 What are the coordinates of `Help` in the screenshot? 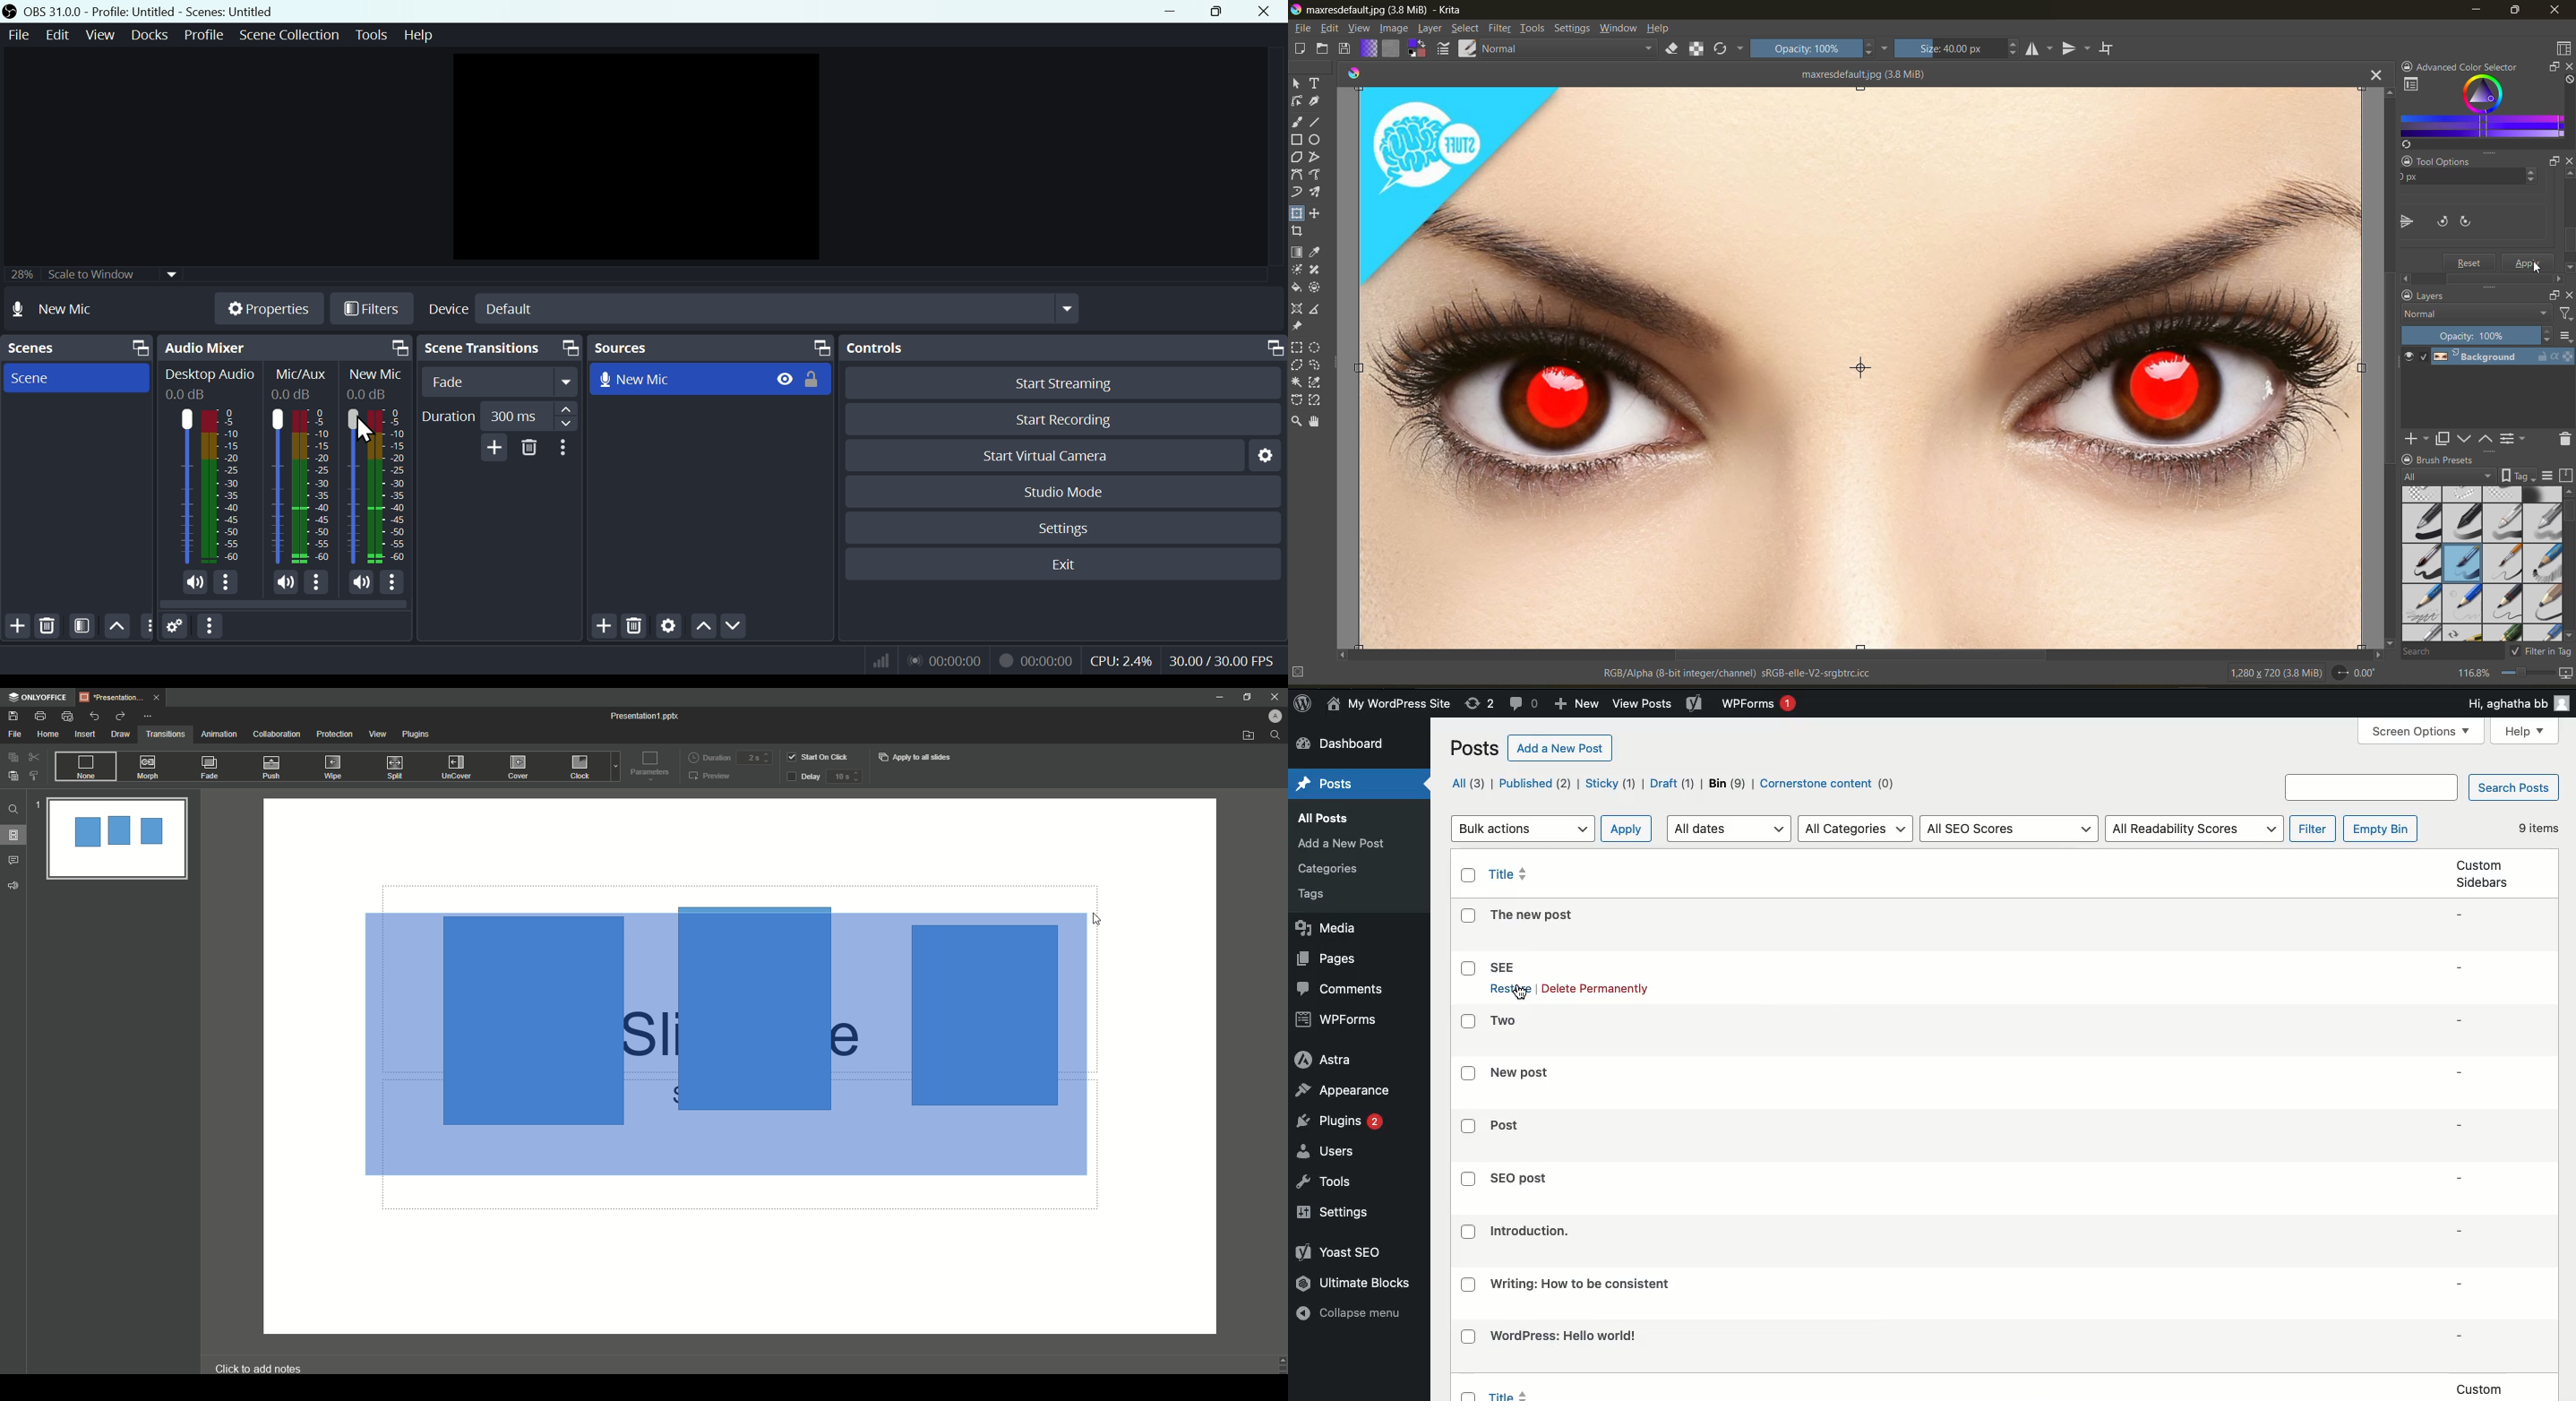 It's located at (2524, 733).